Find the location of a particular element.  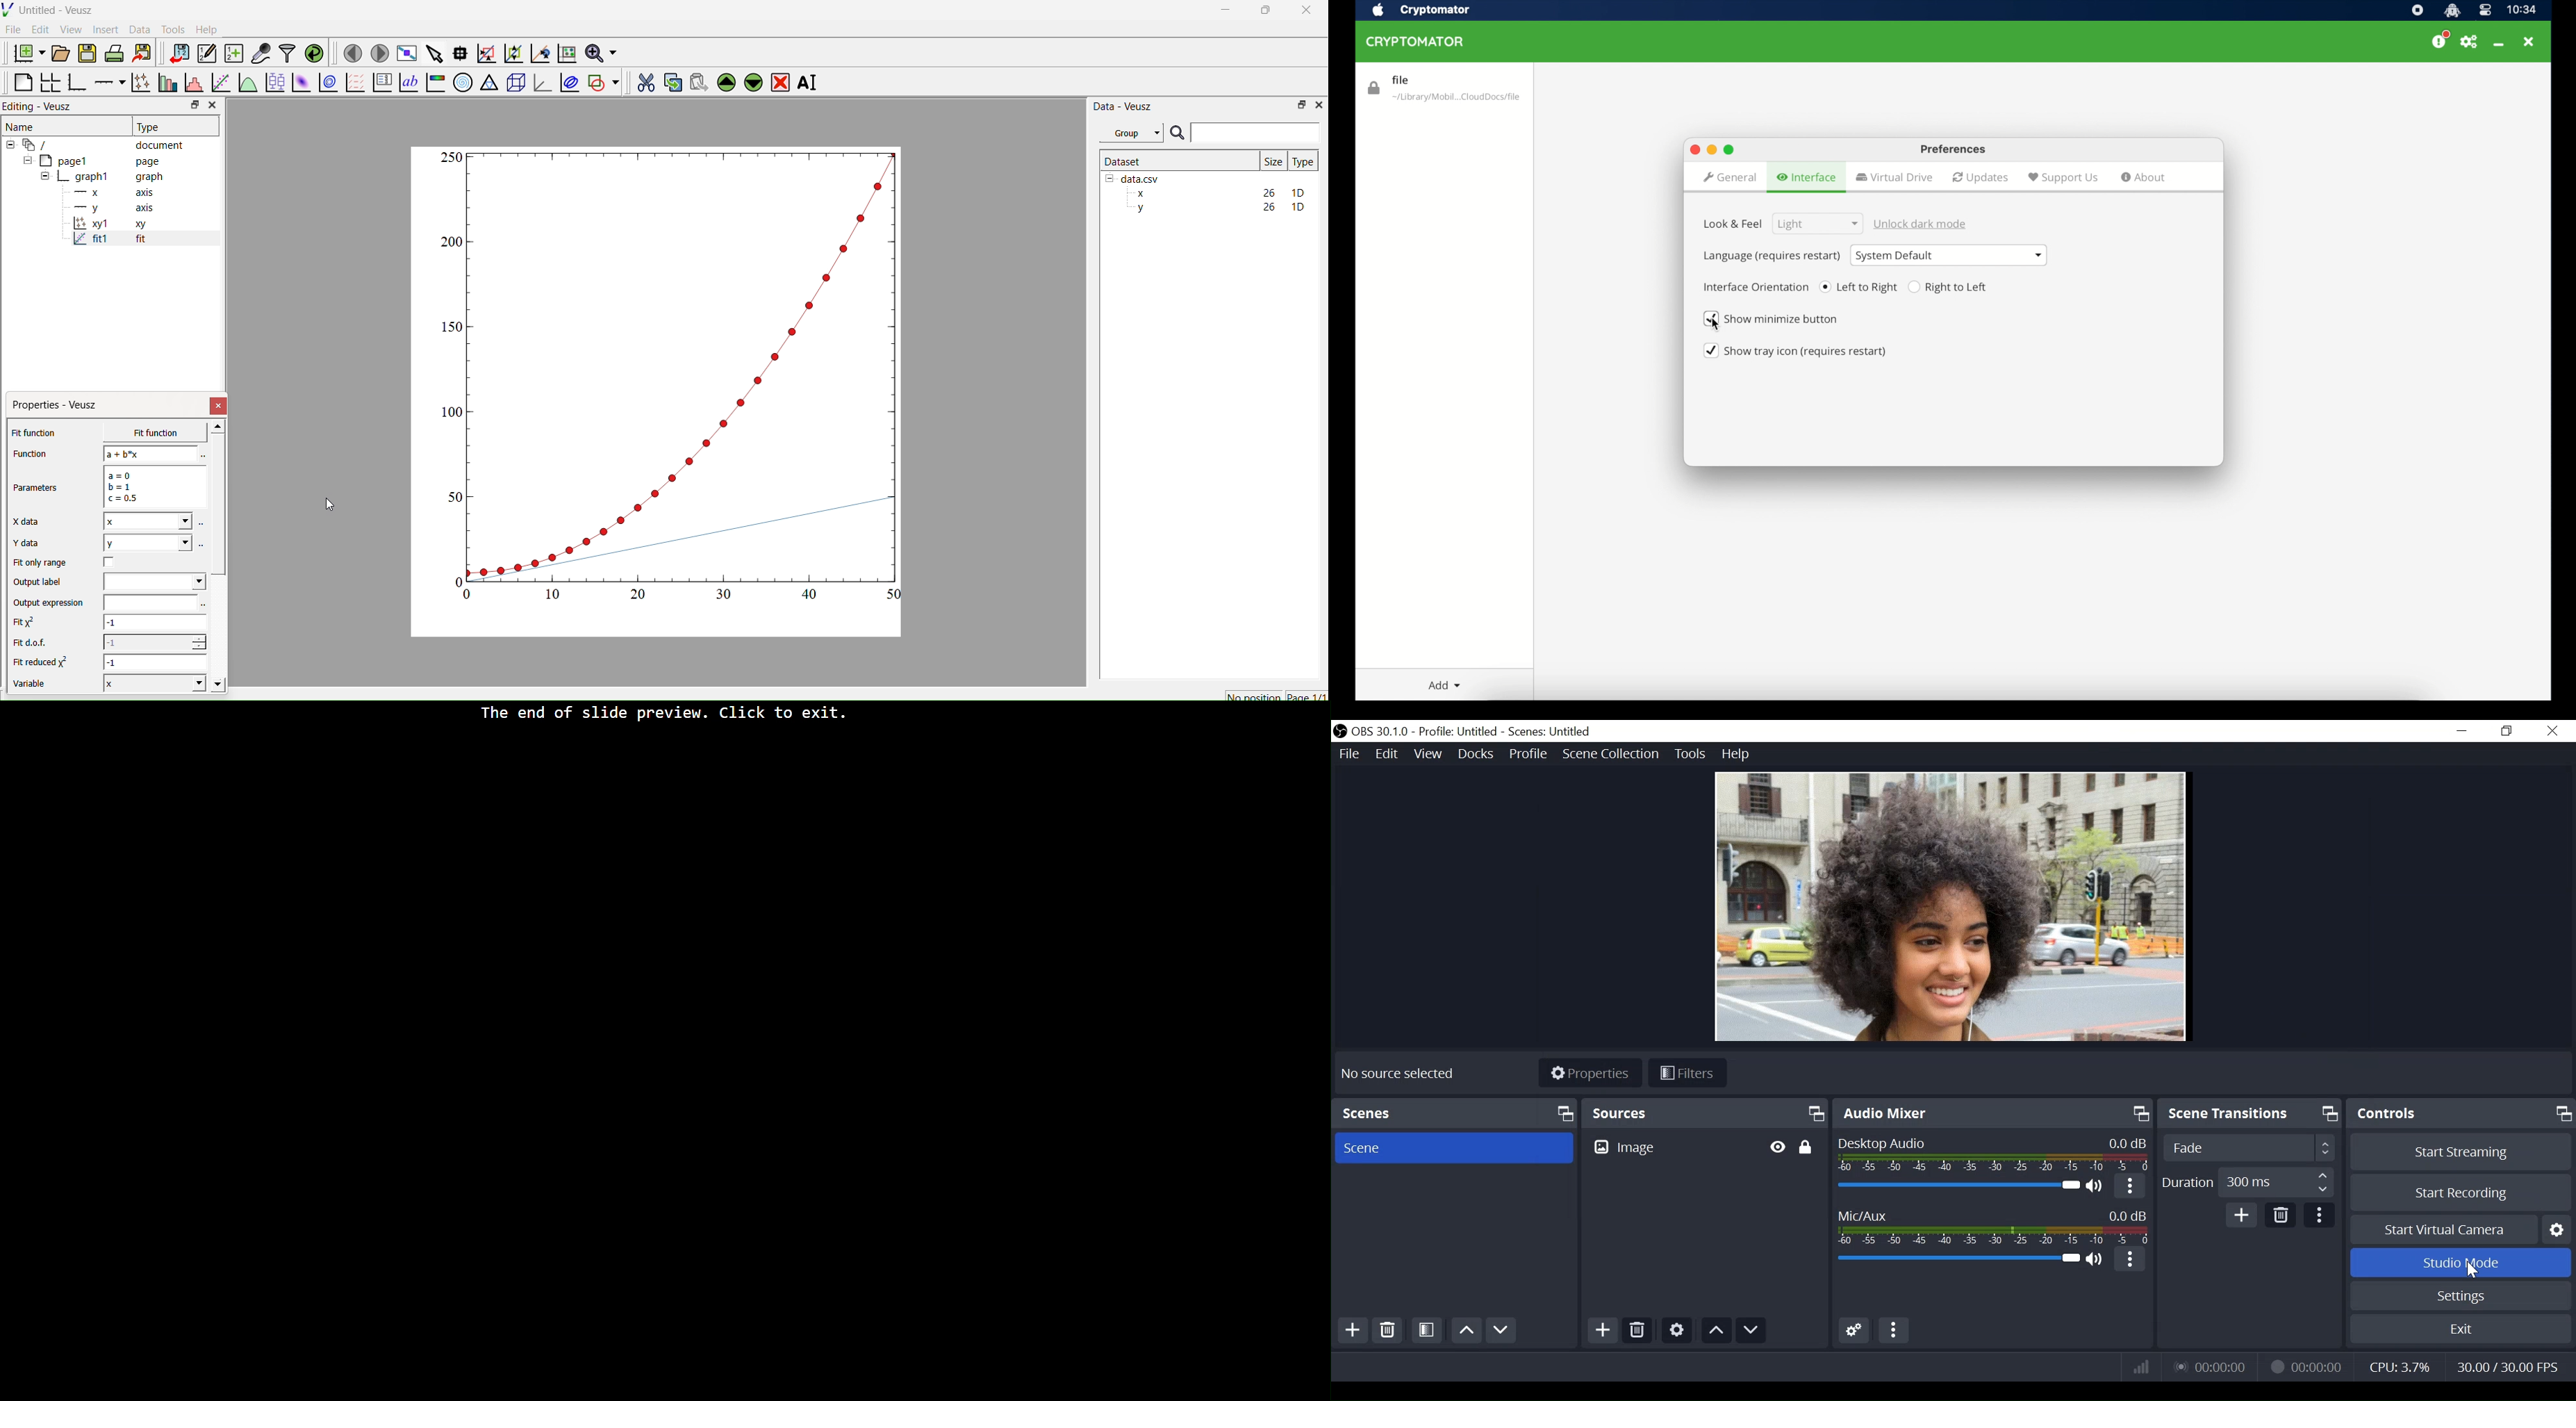

move source down is located at coordinates (1752, 1331).